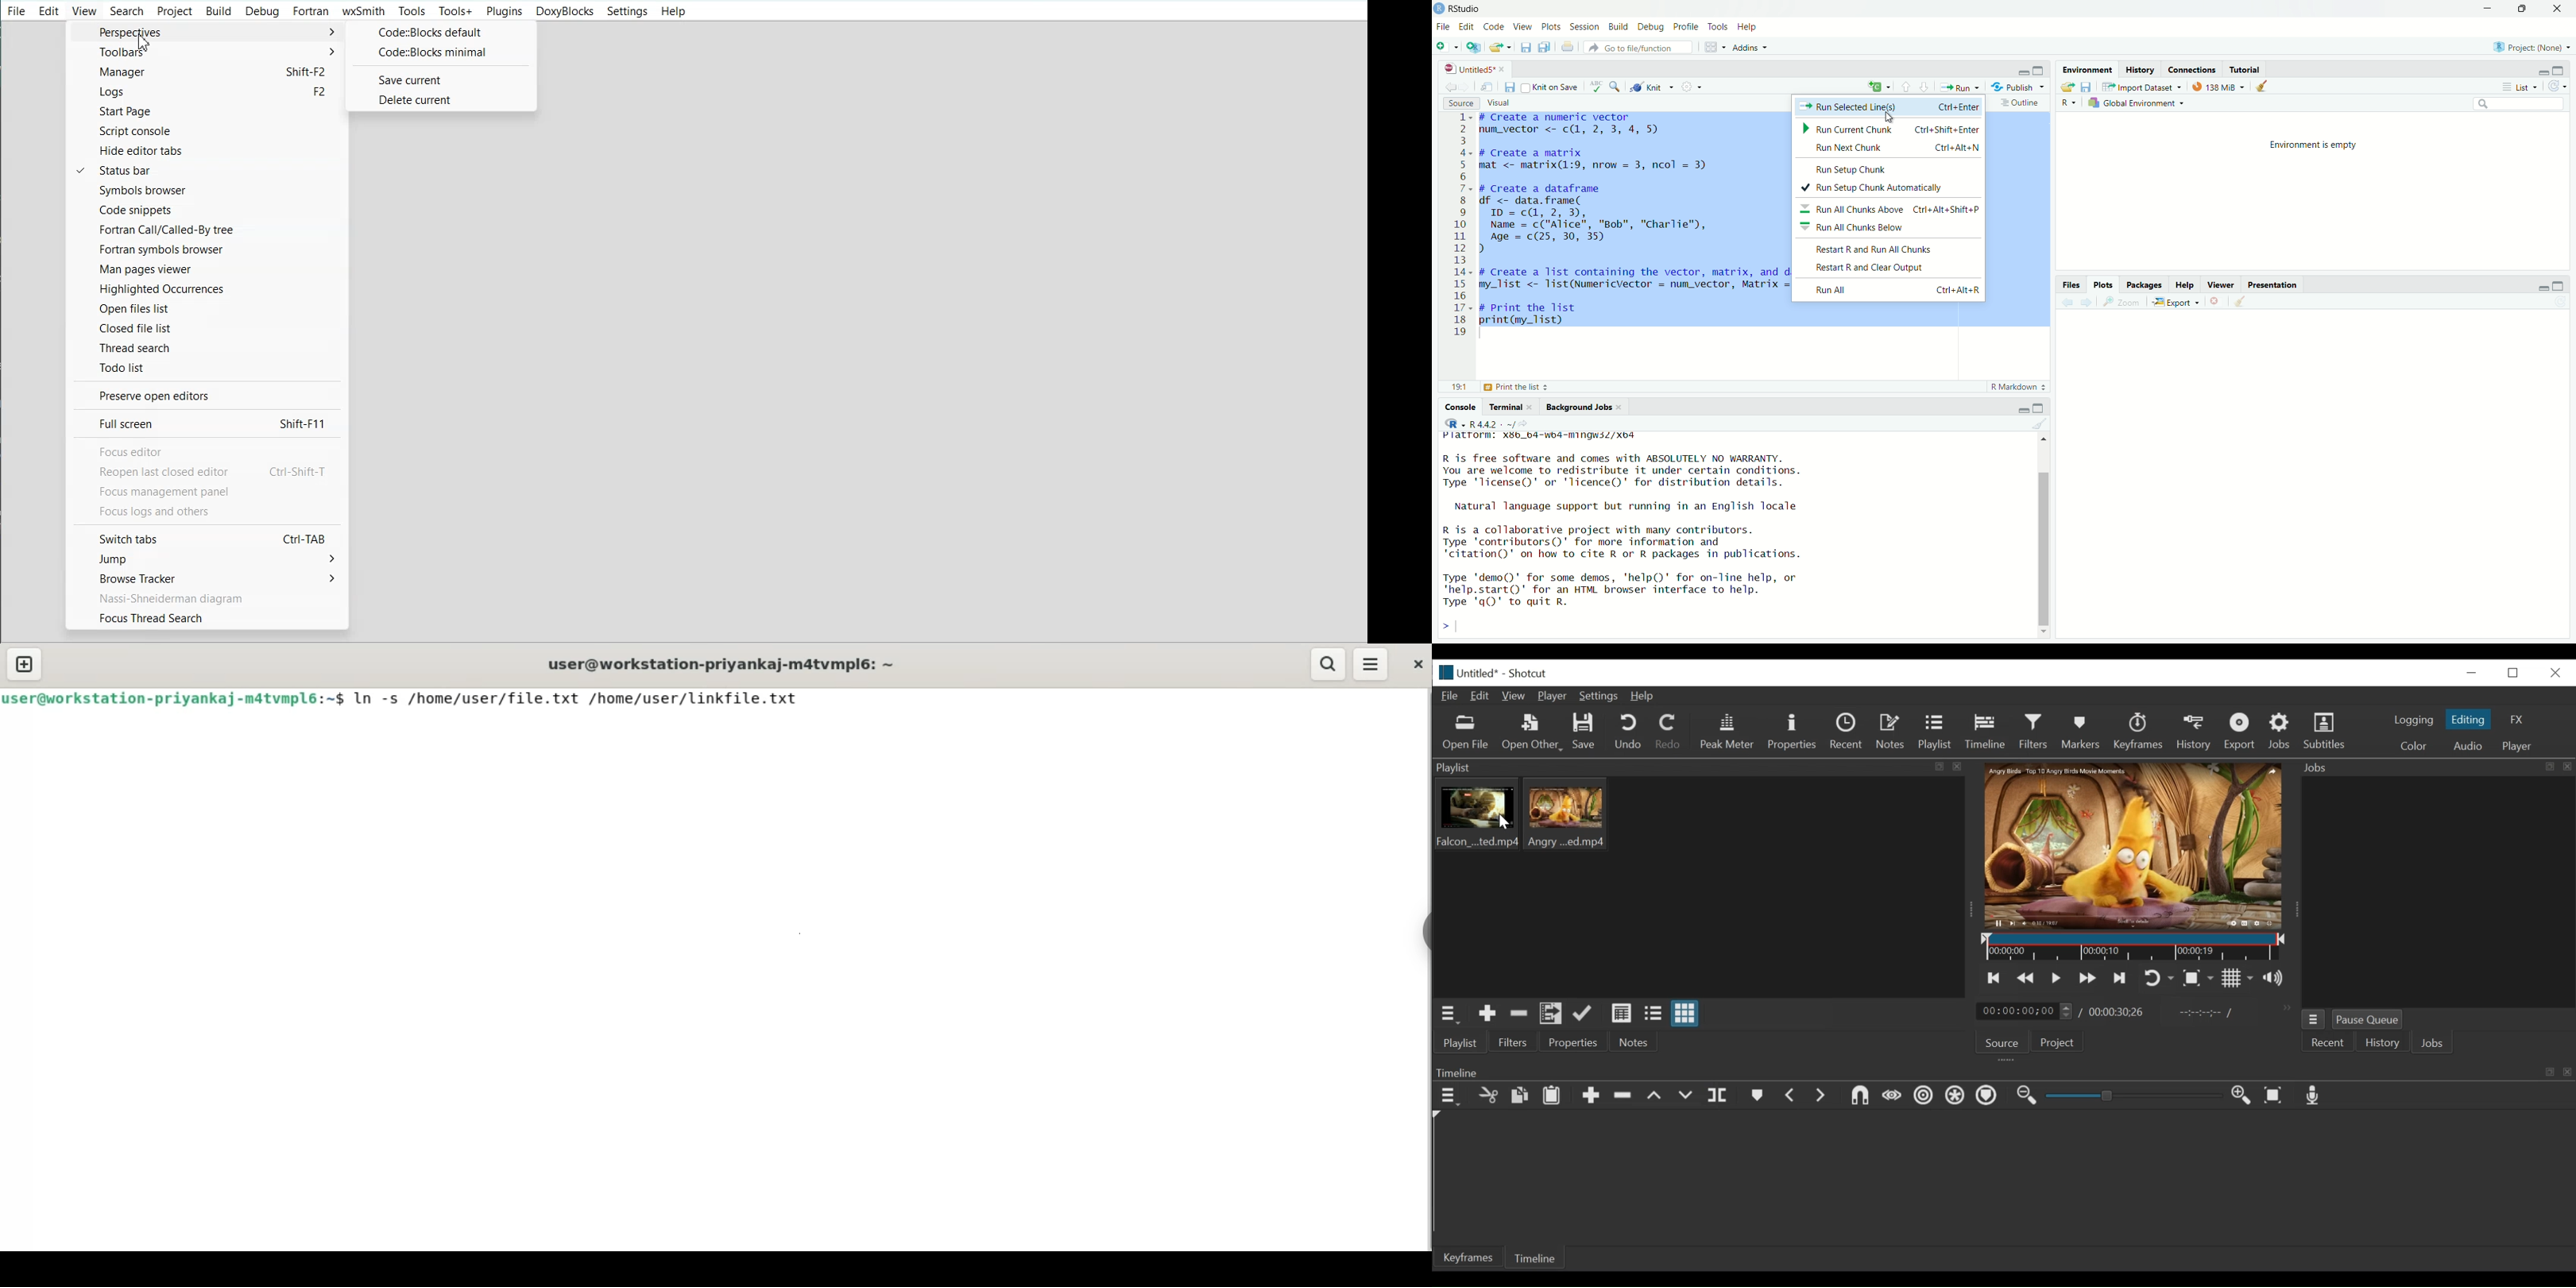 This screenshot has height=1288, width=2576. Describe the element at coordinates (1505, 101) in the screenshot. I see `Visual` at that location.